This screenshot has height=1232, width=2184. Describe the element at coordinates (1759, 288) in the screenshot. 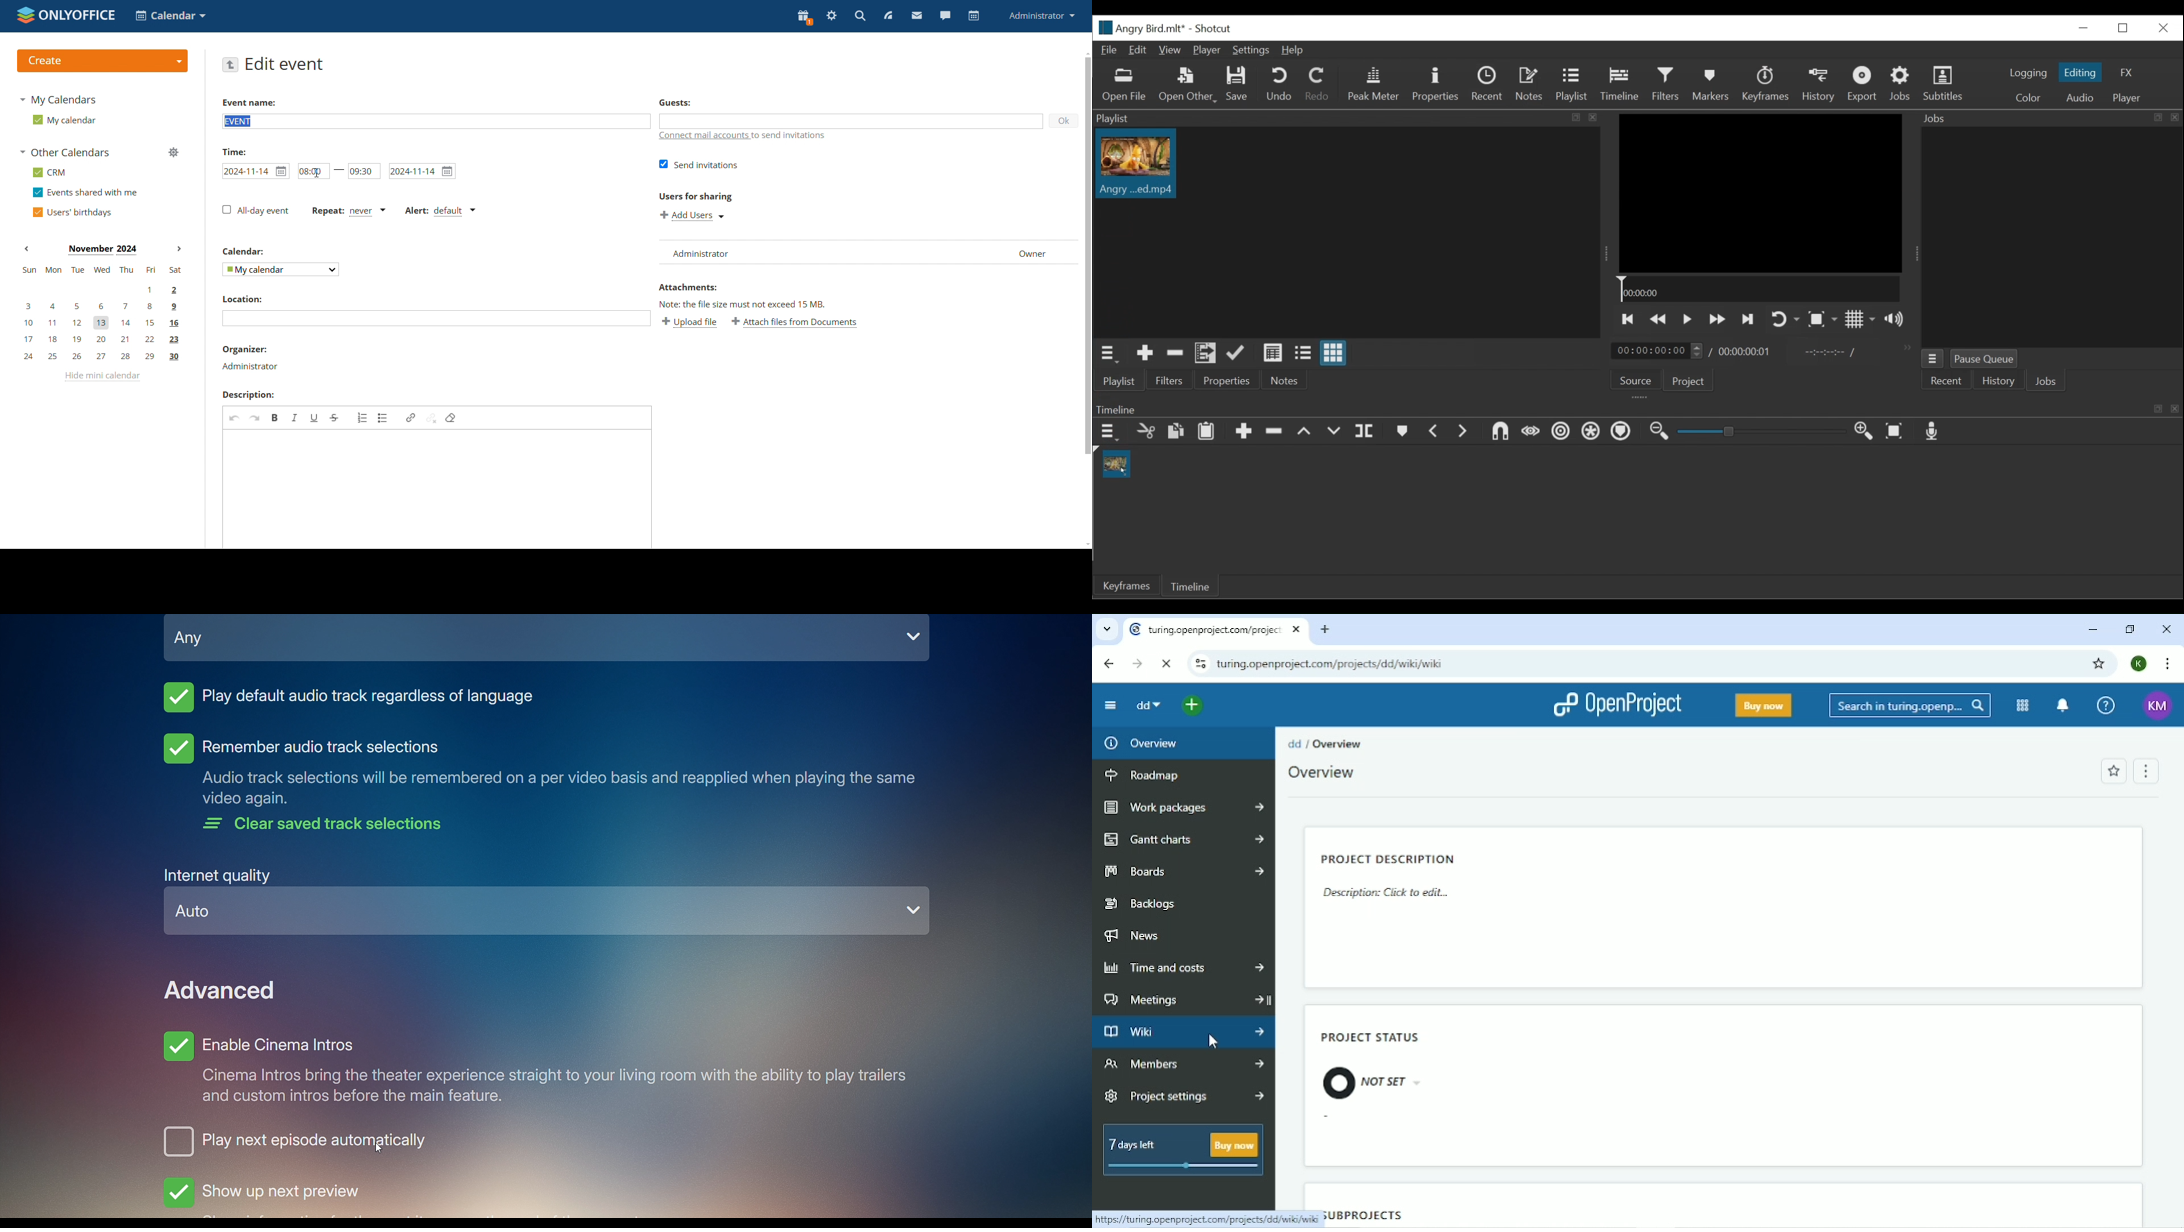

I see `Timeline` at that location.